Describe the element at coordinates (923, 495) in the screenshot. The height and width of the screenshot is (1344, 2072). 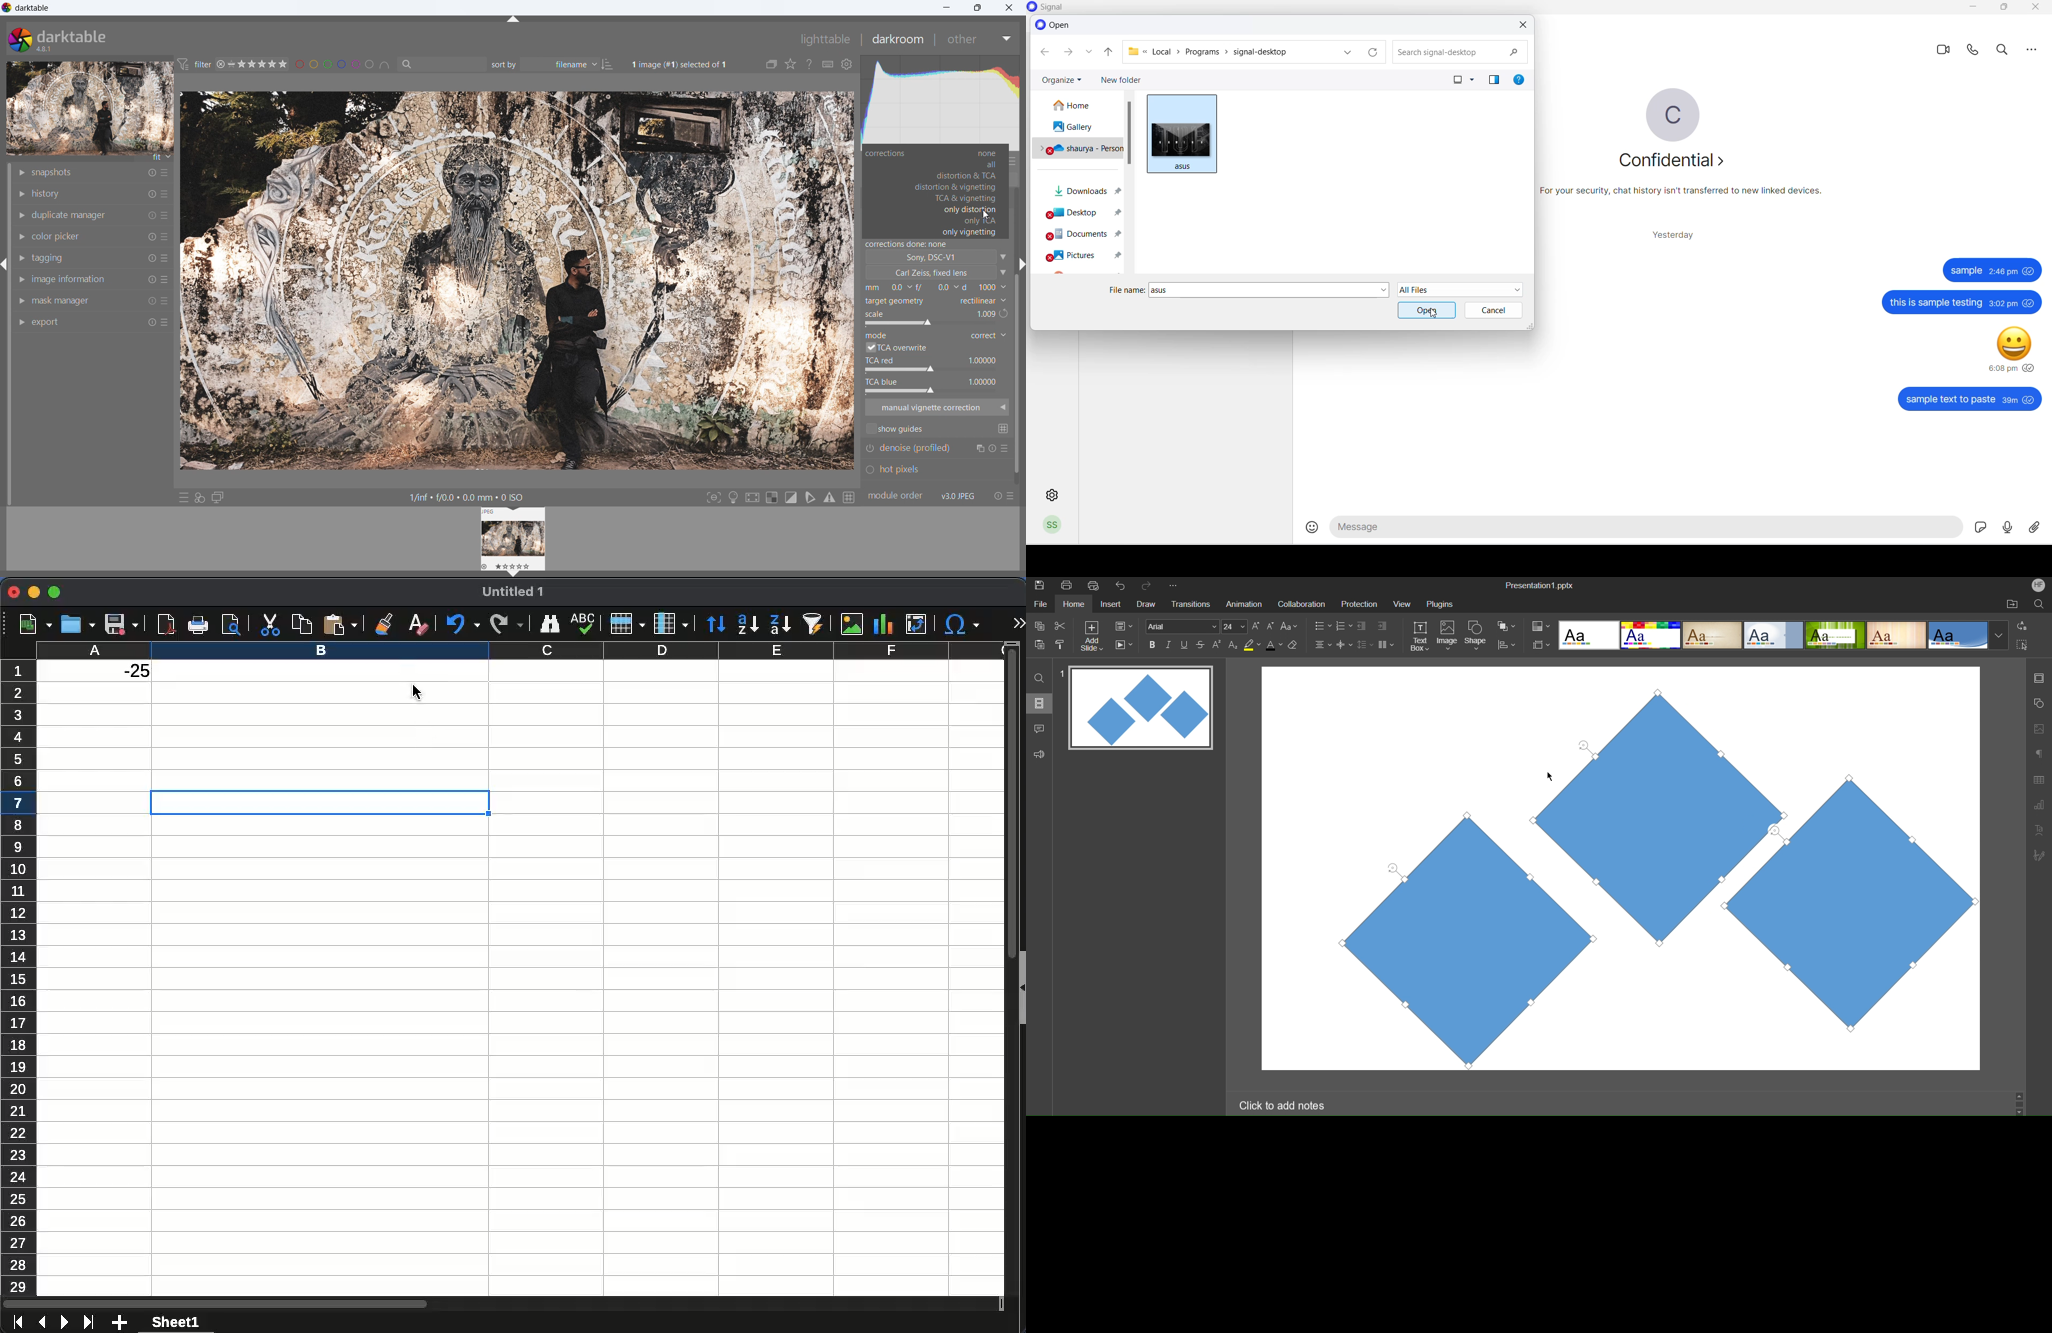
I see `module order v3.0 jpeg` at that location.